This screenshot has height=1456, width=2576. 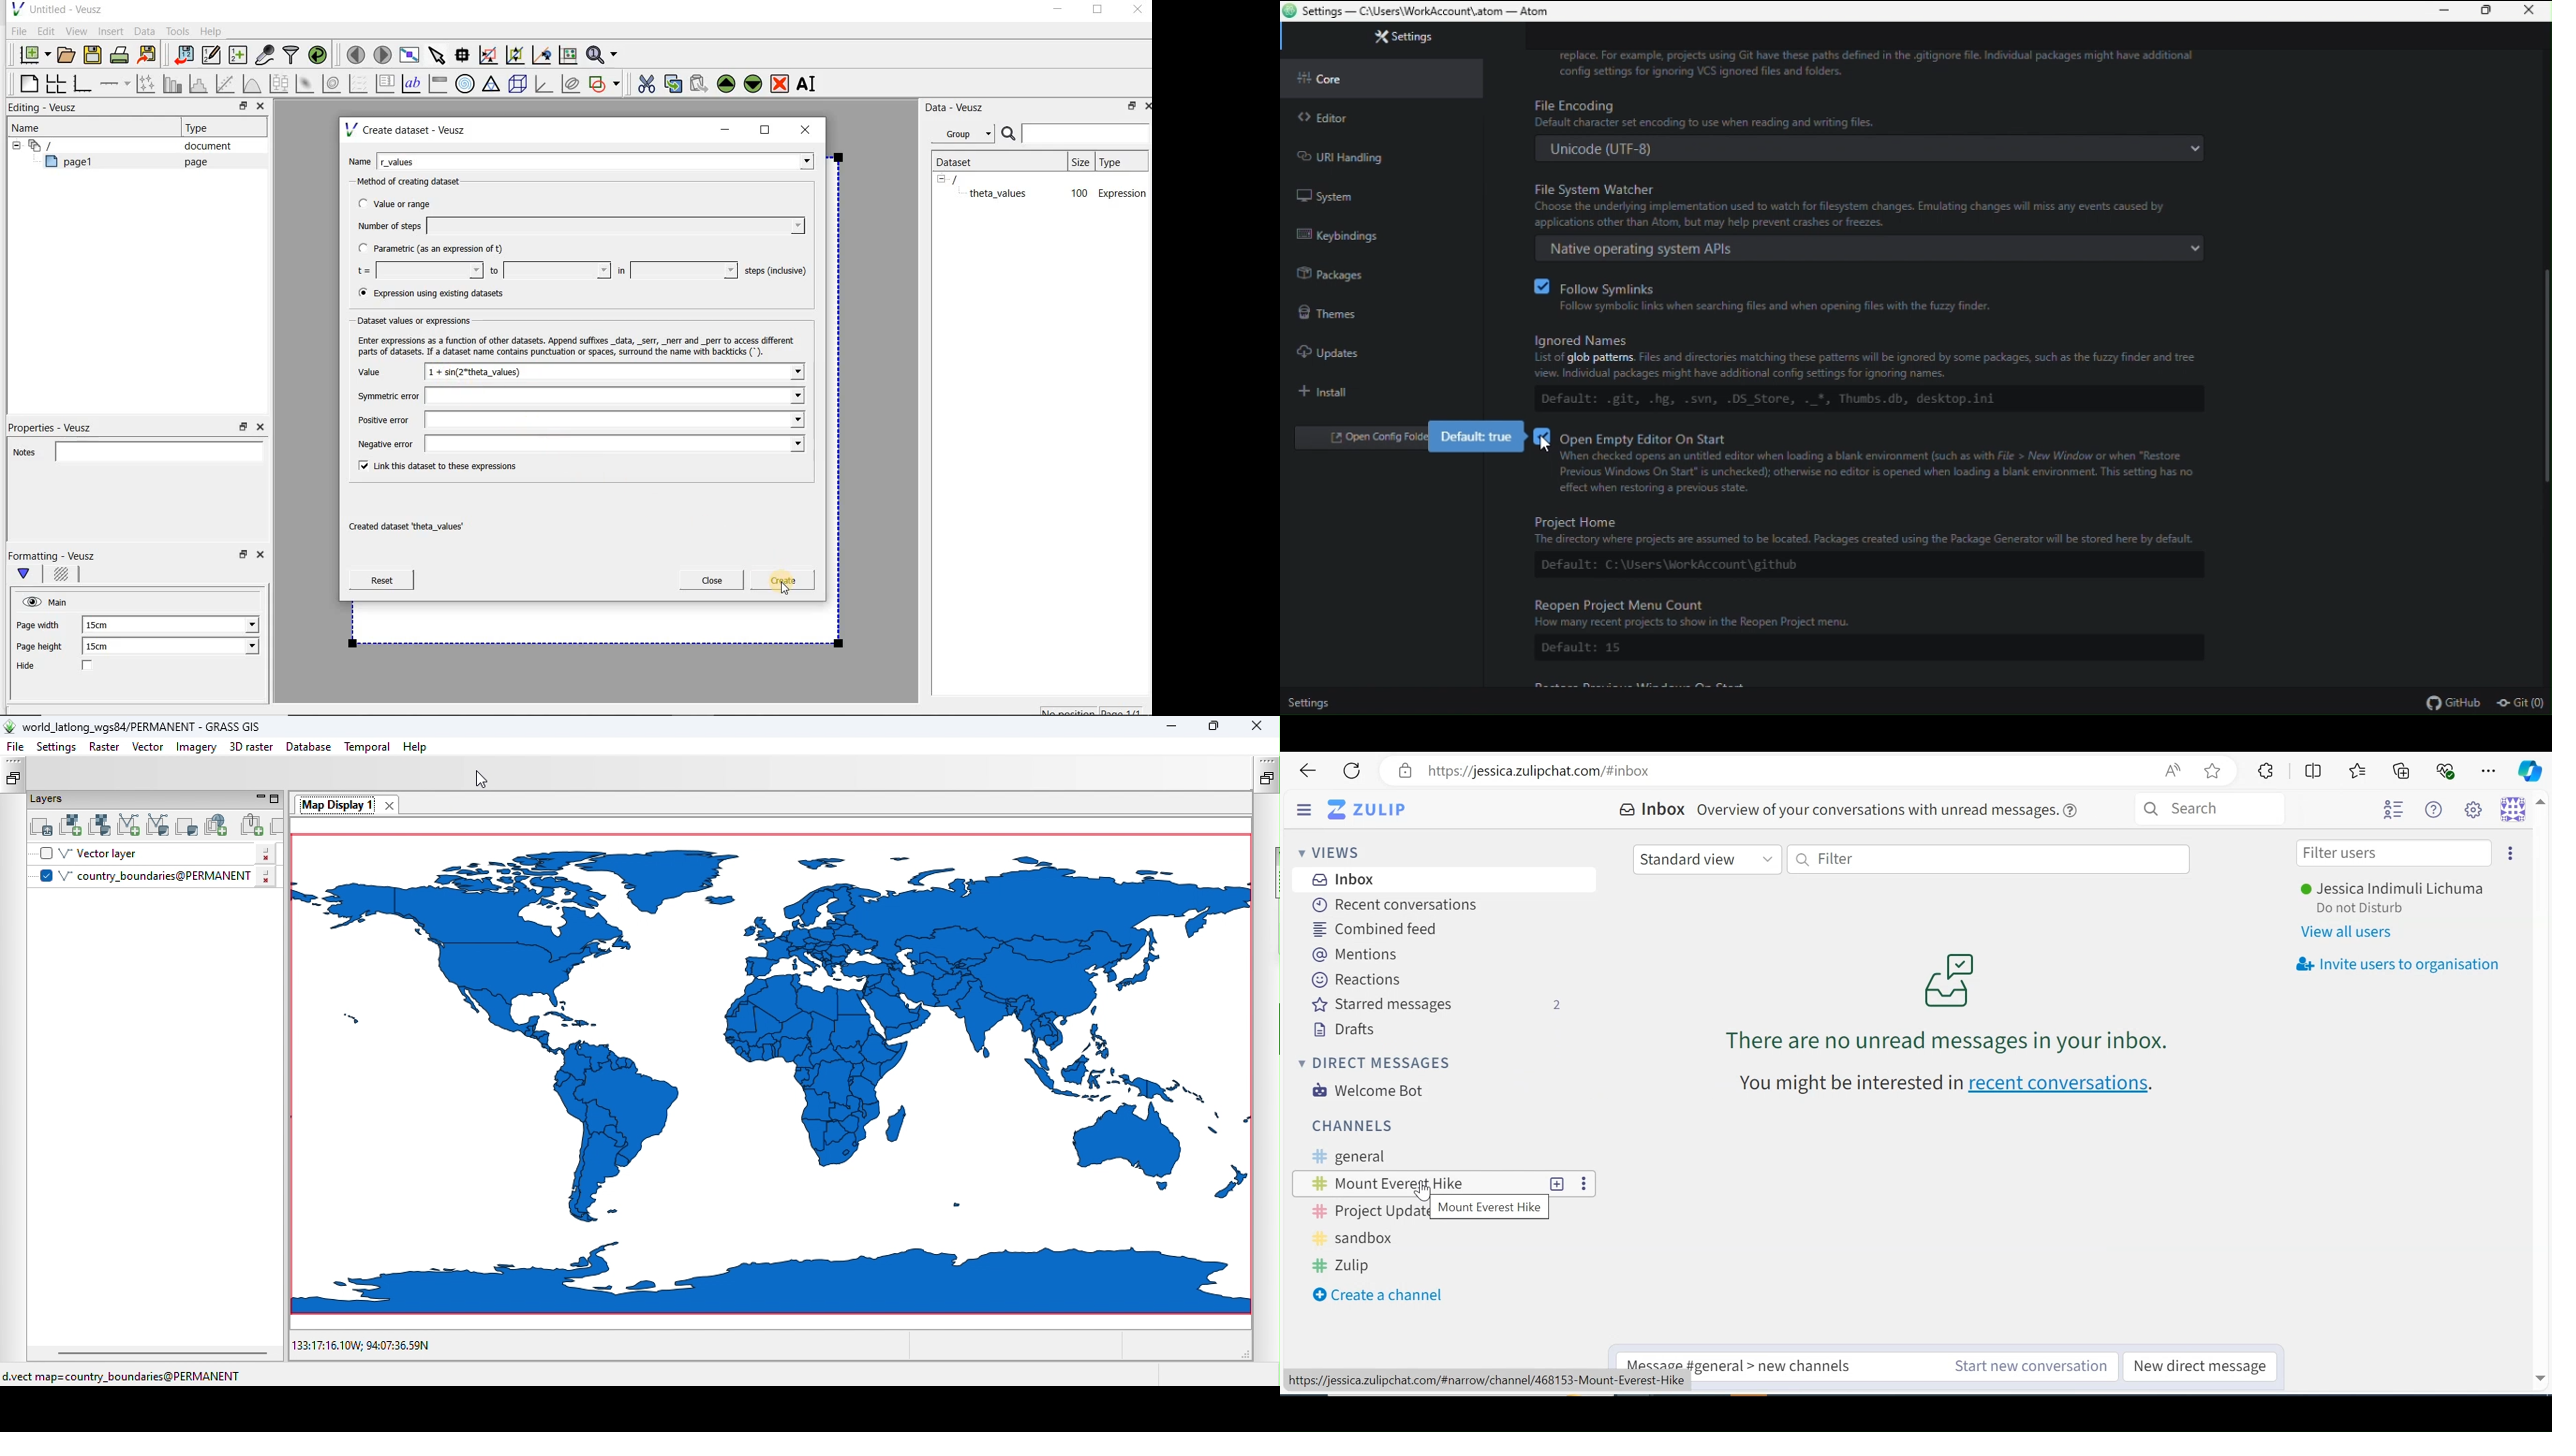 What do you see at coordinates (1057, 11) in the screenshot?
I see `minimize` at bounding box center [1057, 11].